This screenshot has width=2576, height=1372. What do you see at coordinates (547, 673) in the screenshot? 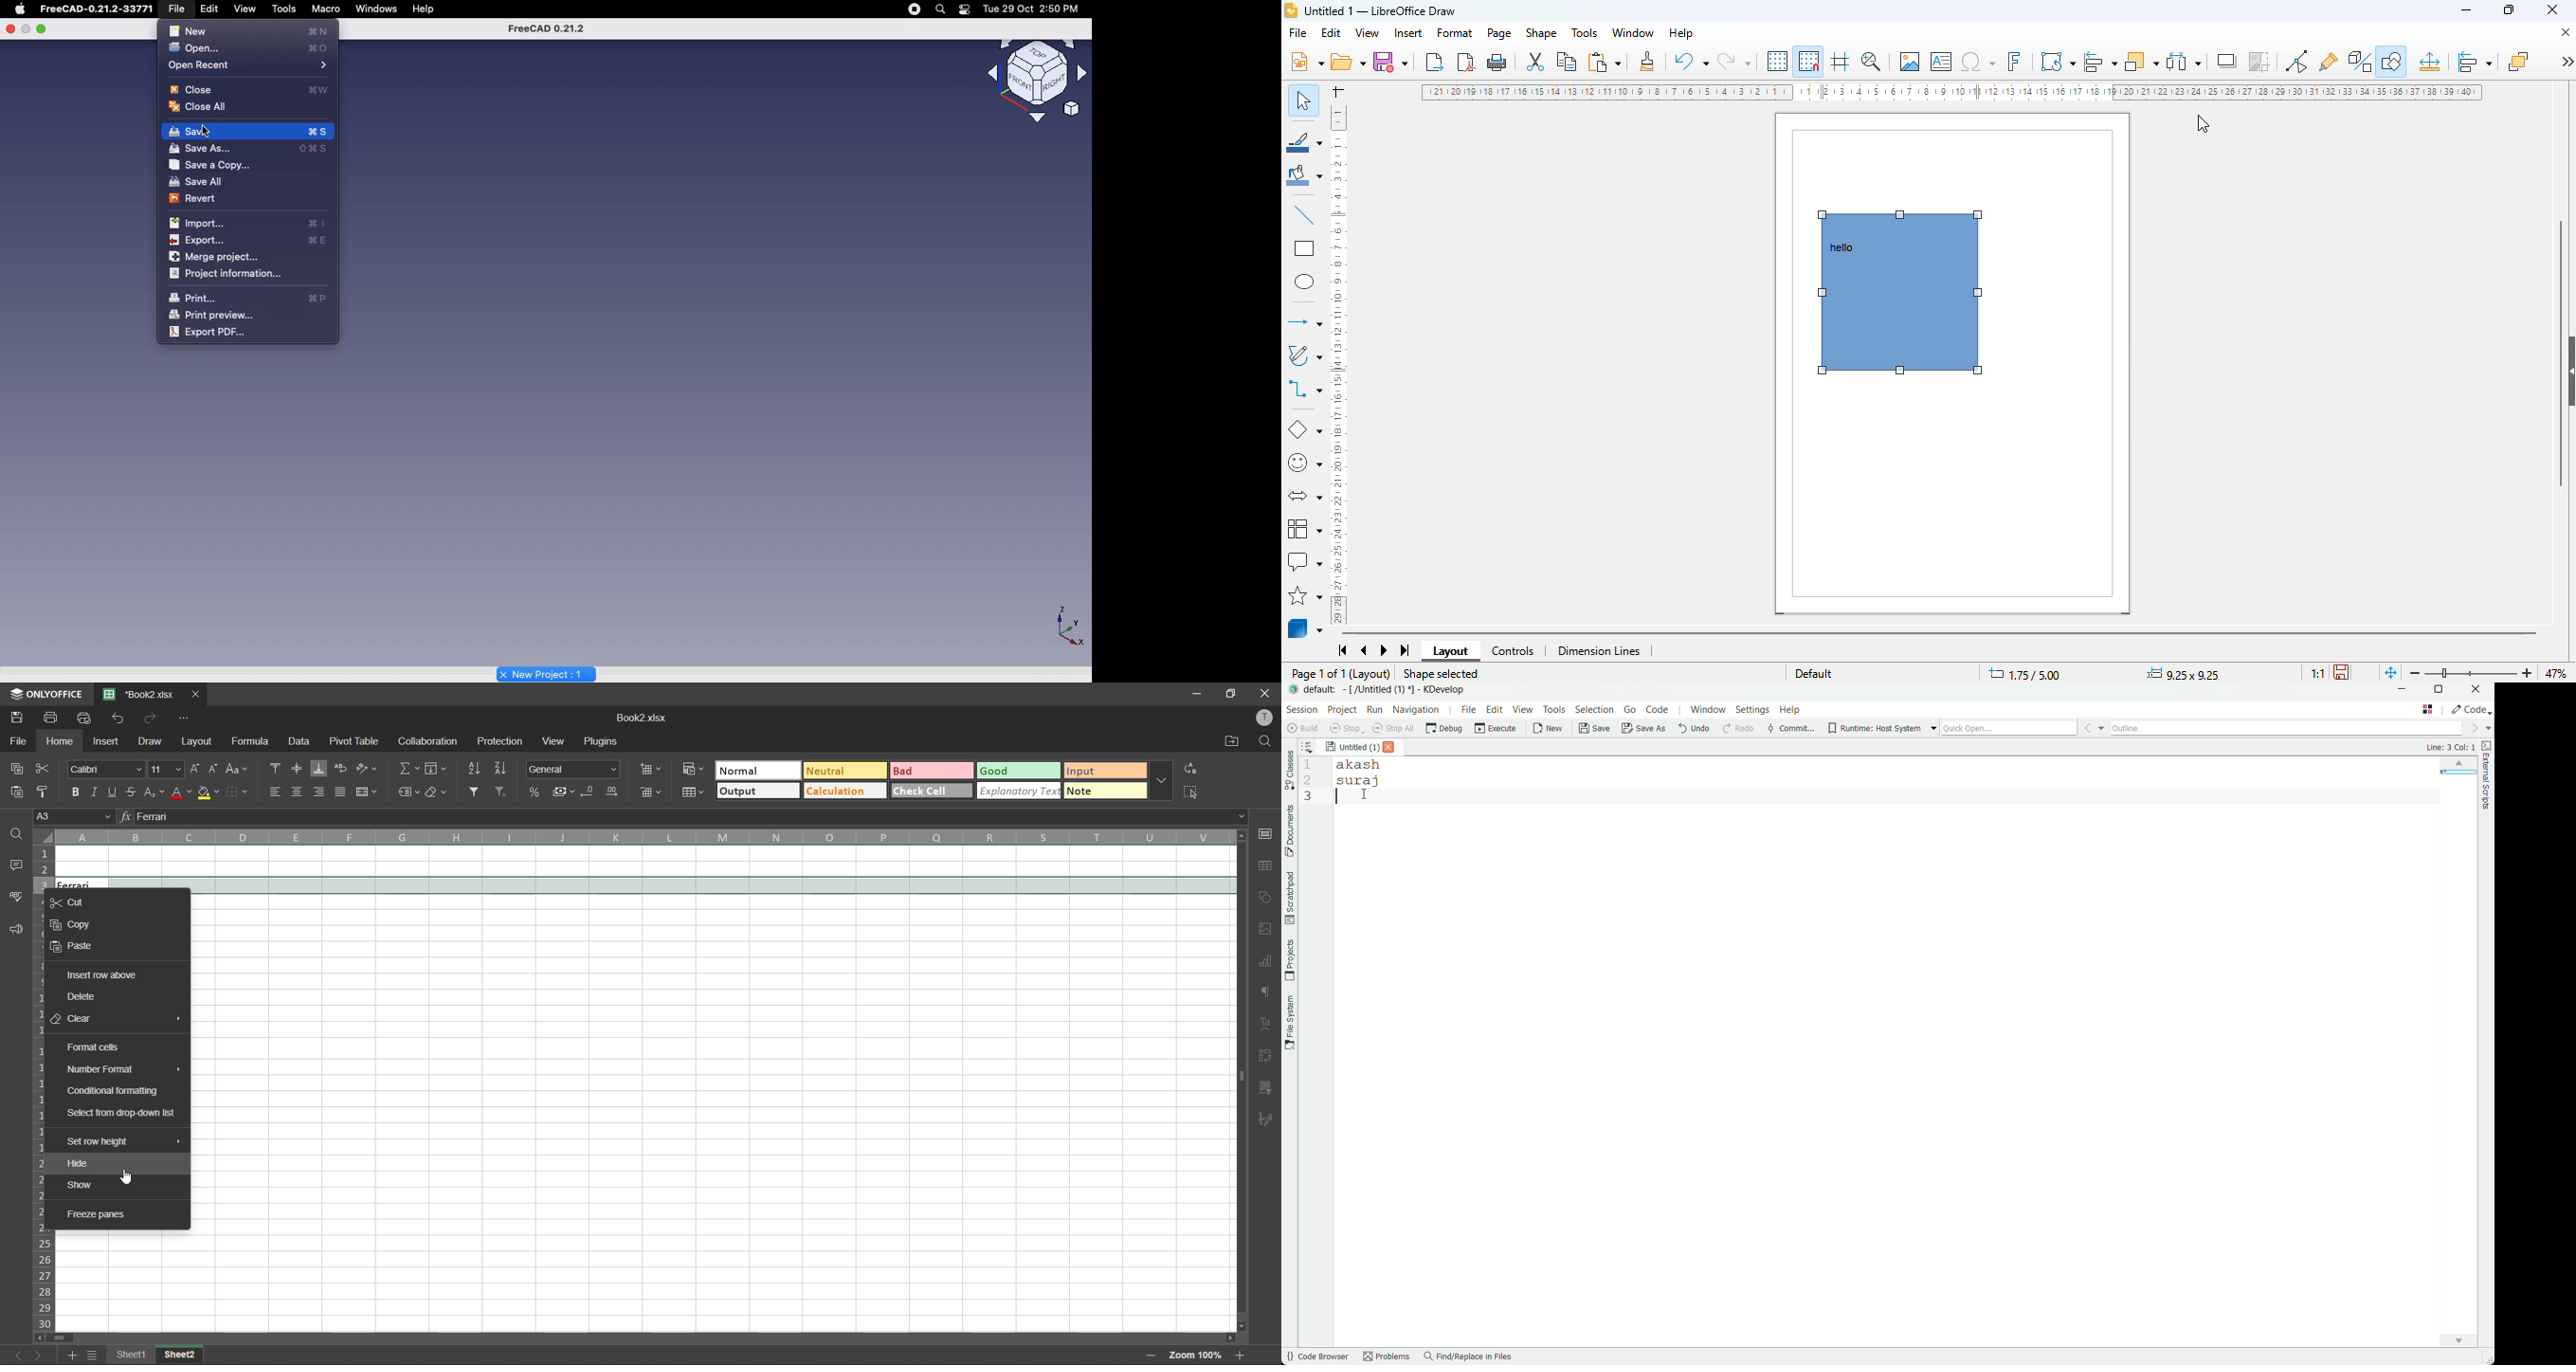
I see `Project name` at bounding box center [547, 673].